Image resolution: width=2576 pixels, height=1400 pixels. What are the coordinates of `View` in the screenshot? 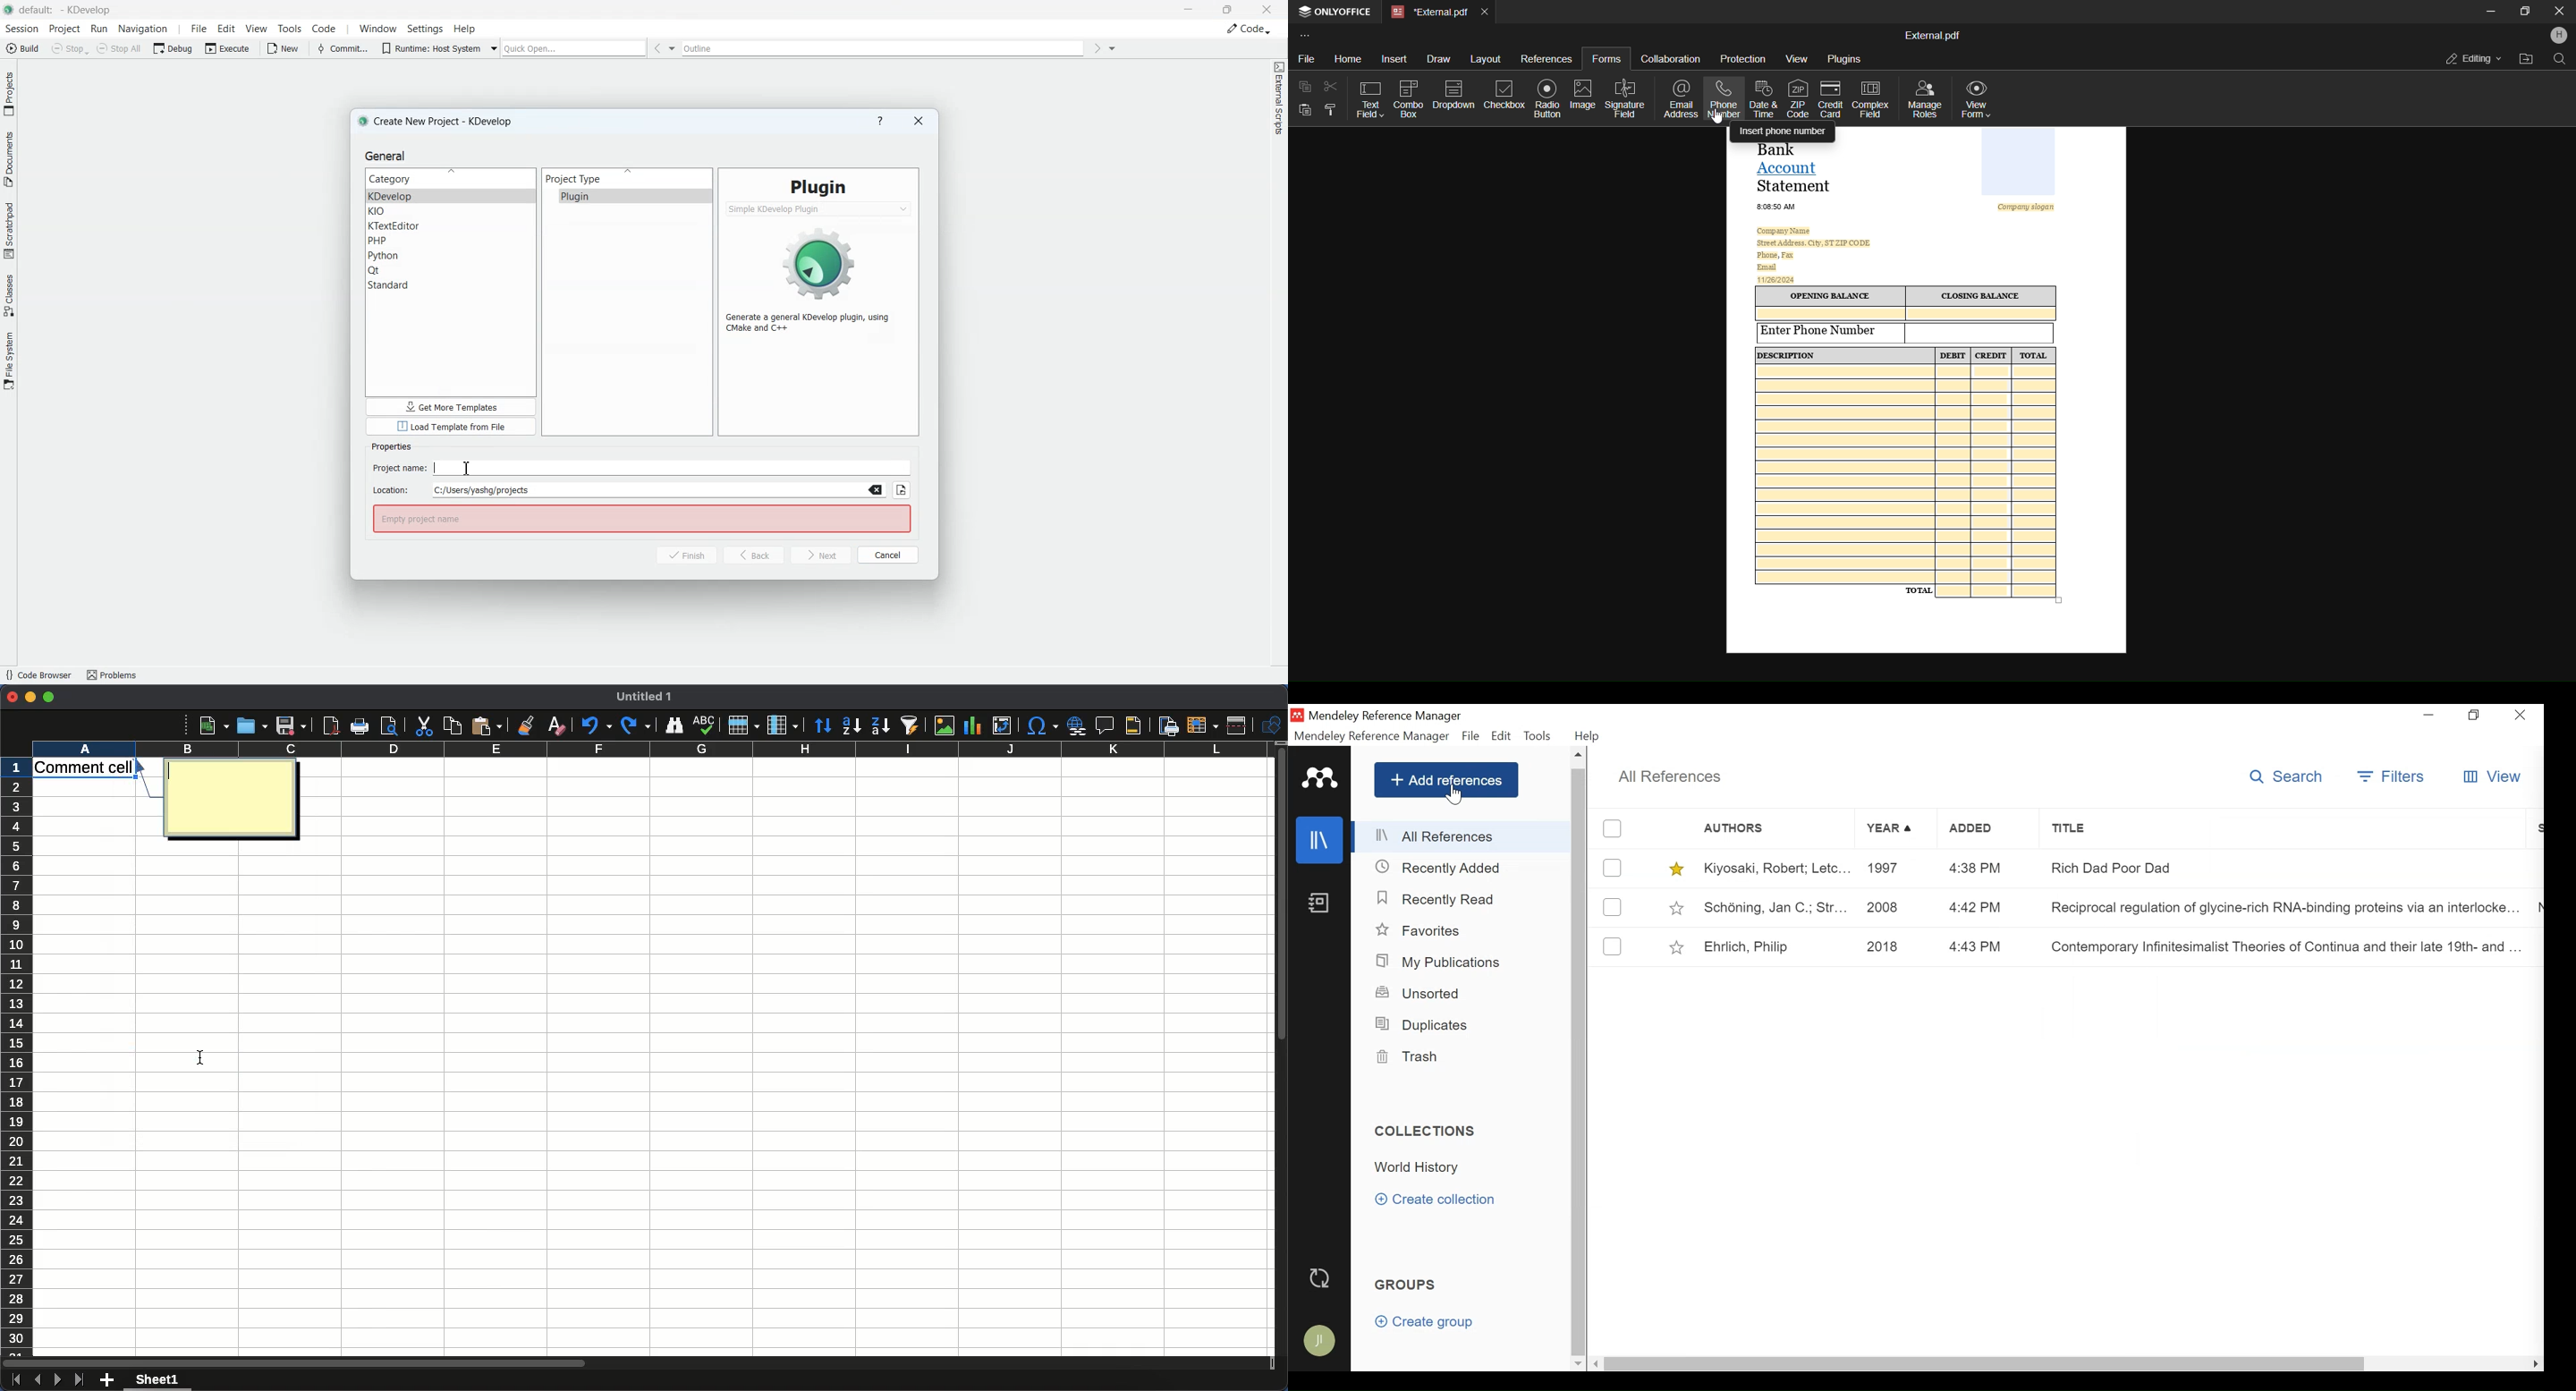 It's located at (2496, 776).